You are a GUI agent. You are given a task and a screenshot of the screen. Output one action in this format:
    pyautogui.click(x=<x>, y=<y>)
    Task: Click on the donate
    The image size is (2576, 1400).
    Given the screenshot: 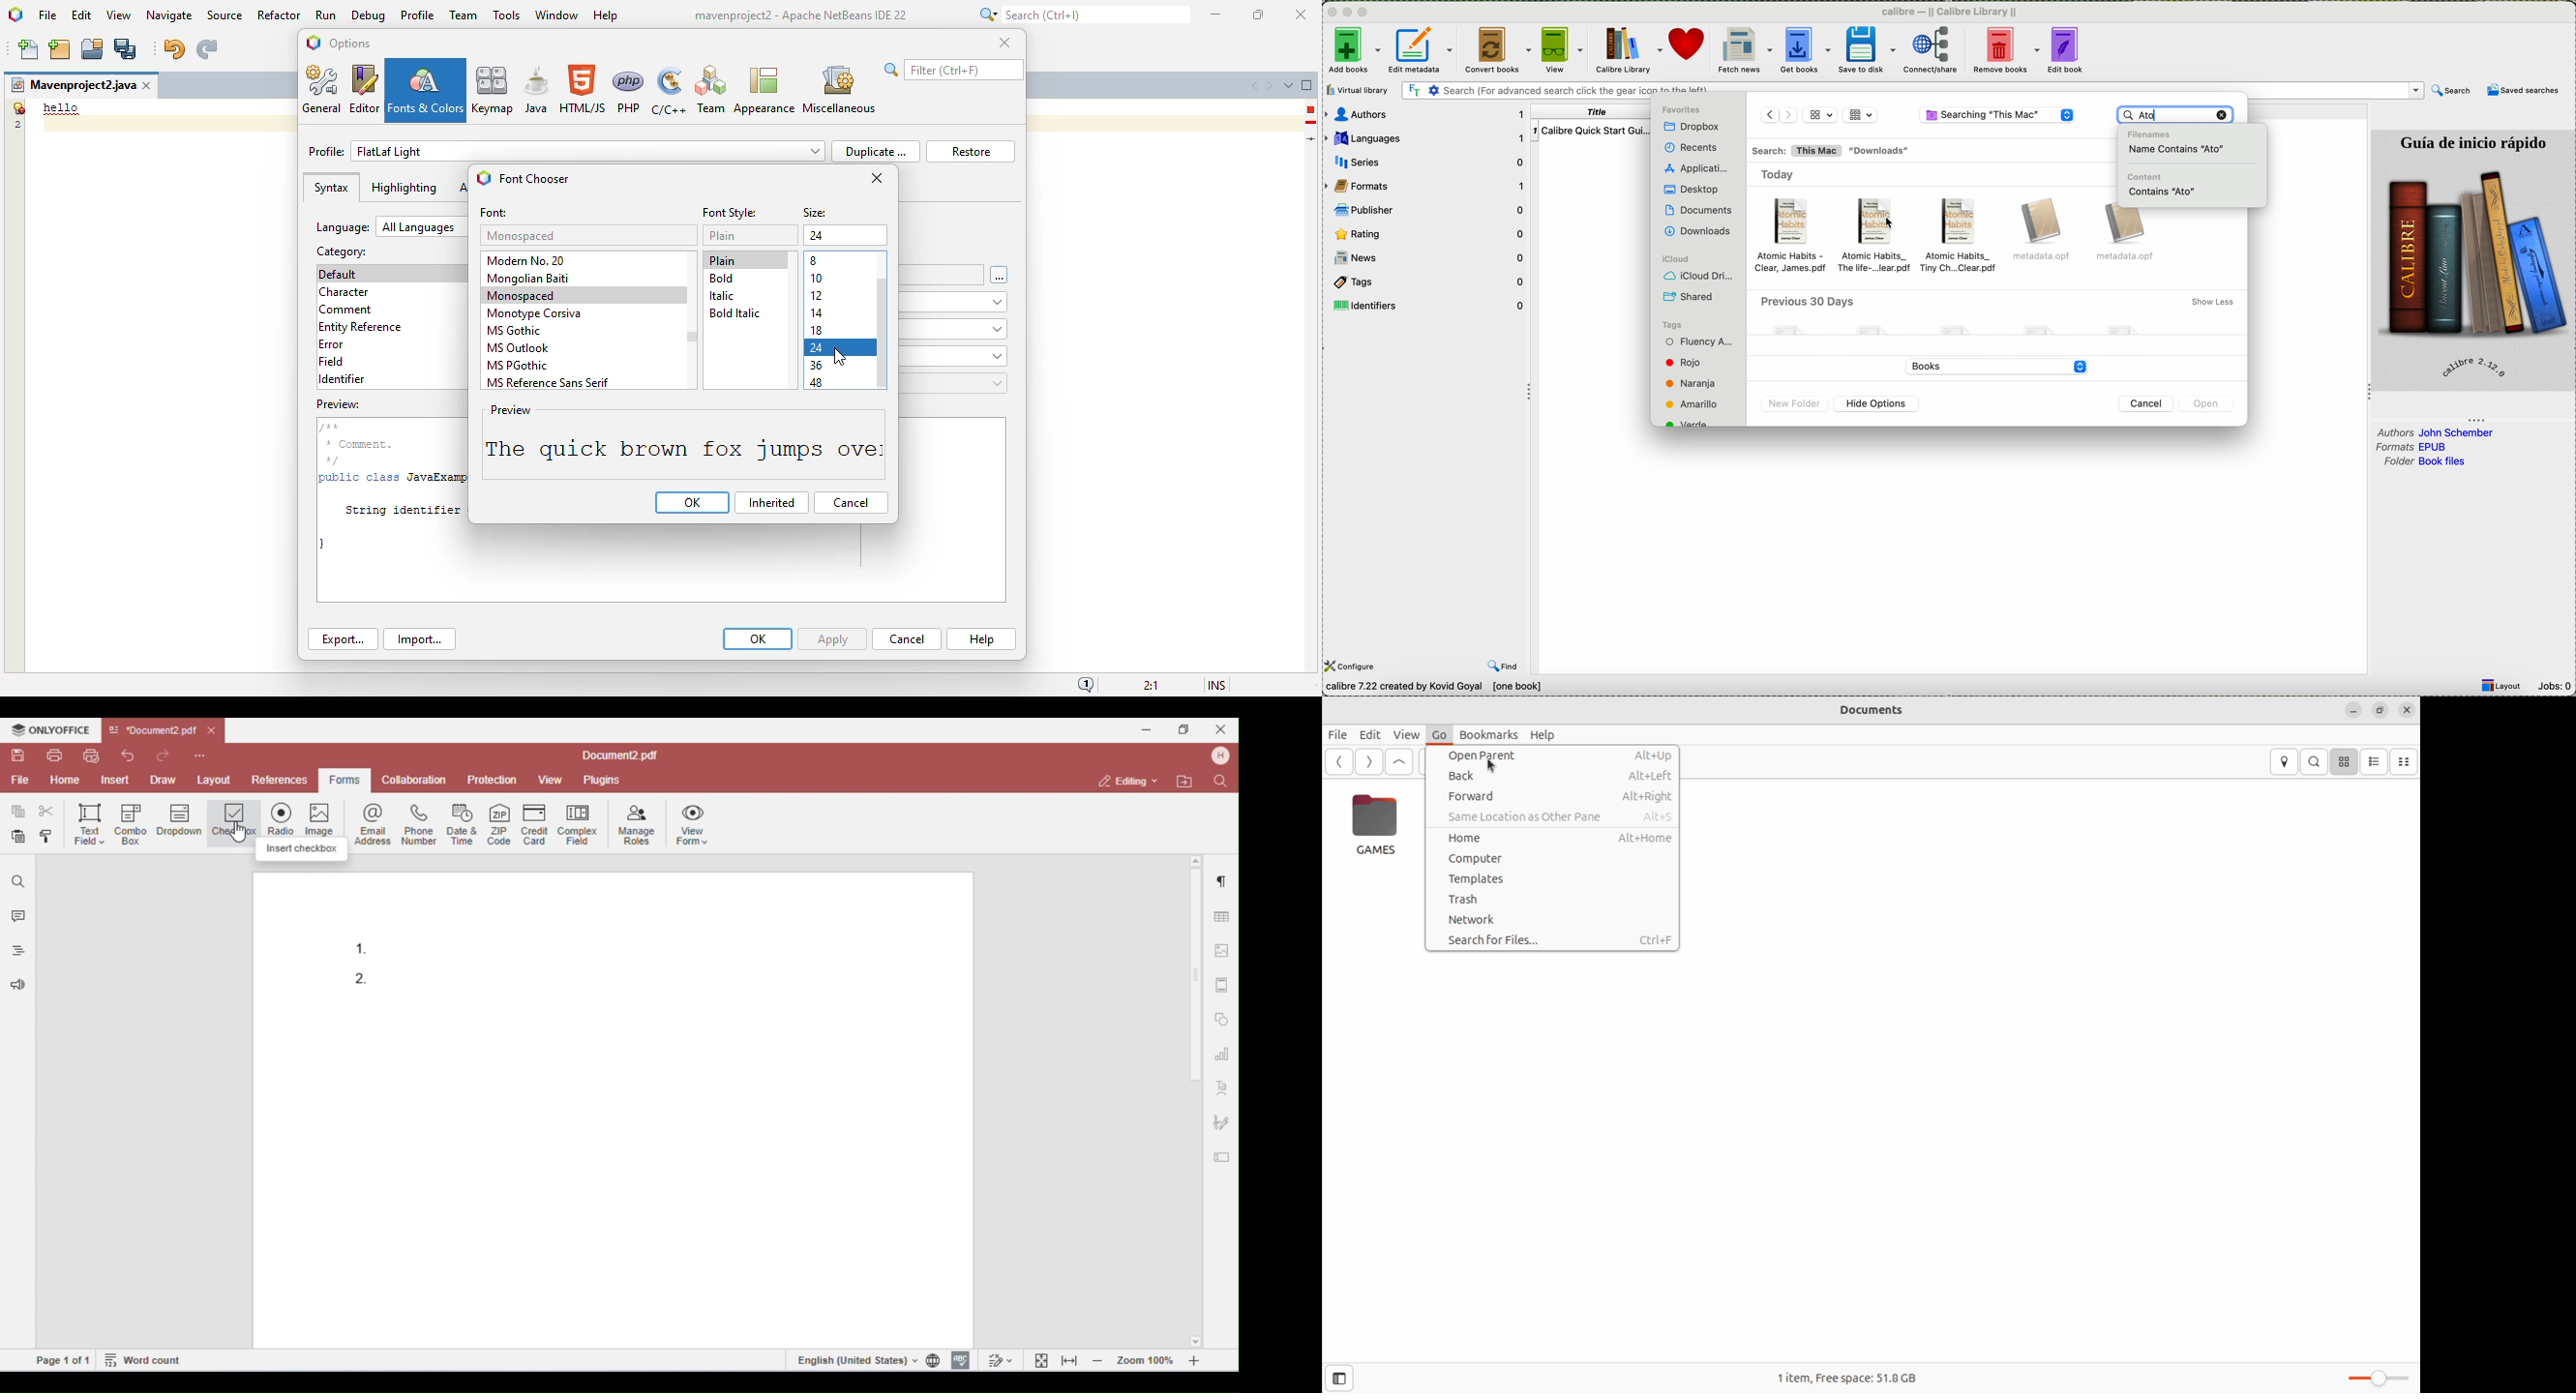 What is the action you would take?
    pyautogui.click(x=1690, y=51)
    